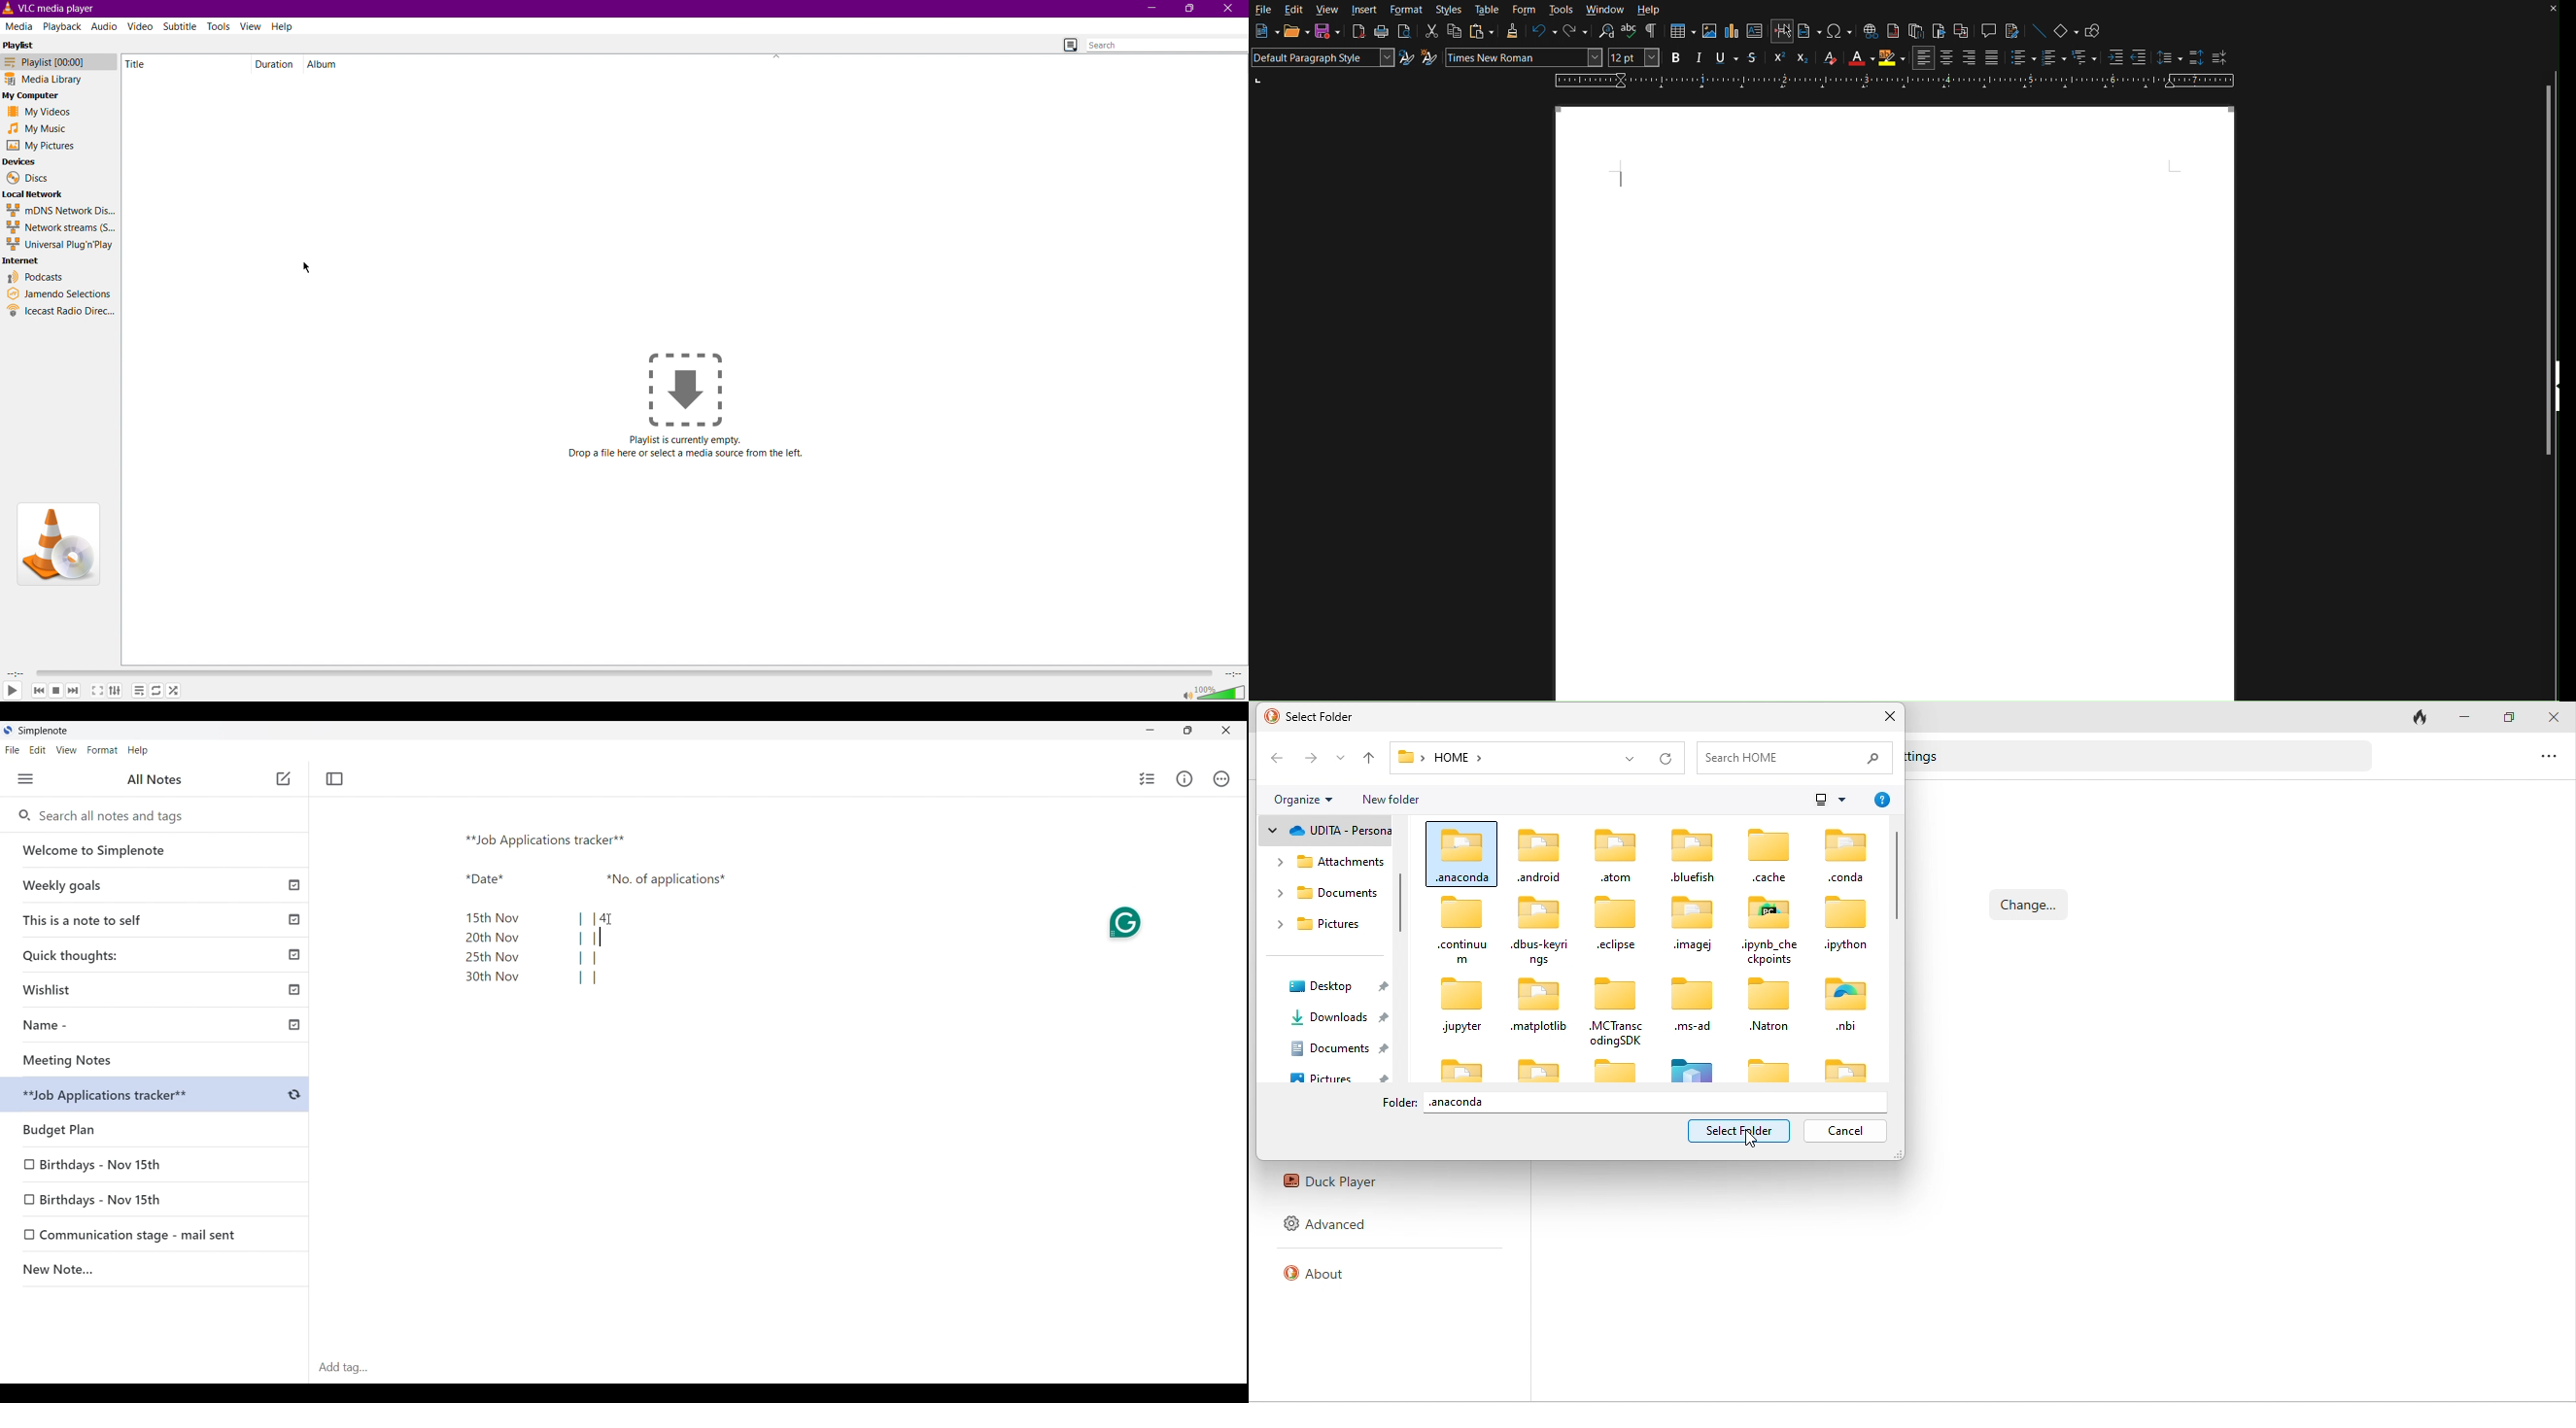 The image size is (2576, 1428). Describe the element at coordinates (1262, 31) in the screenshot. I see `New` at that location.